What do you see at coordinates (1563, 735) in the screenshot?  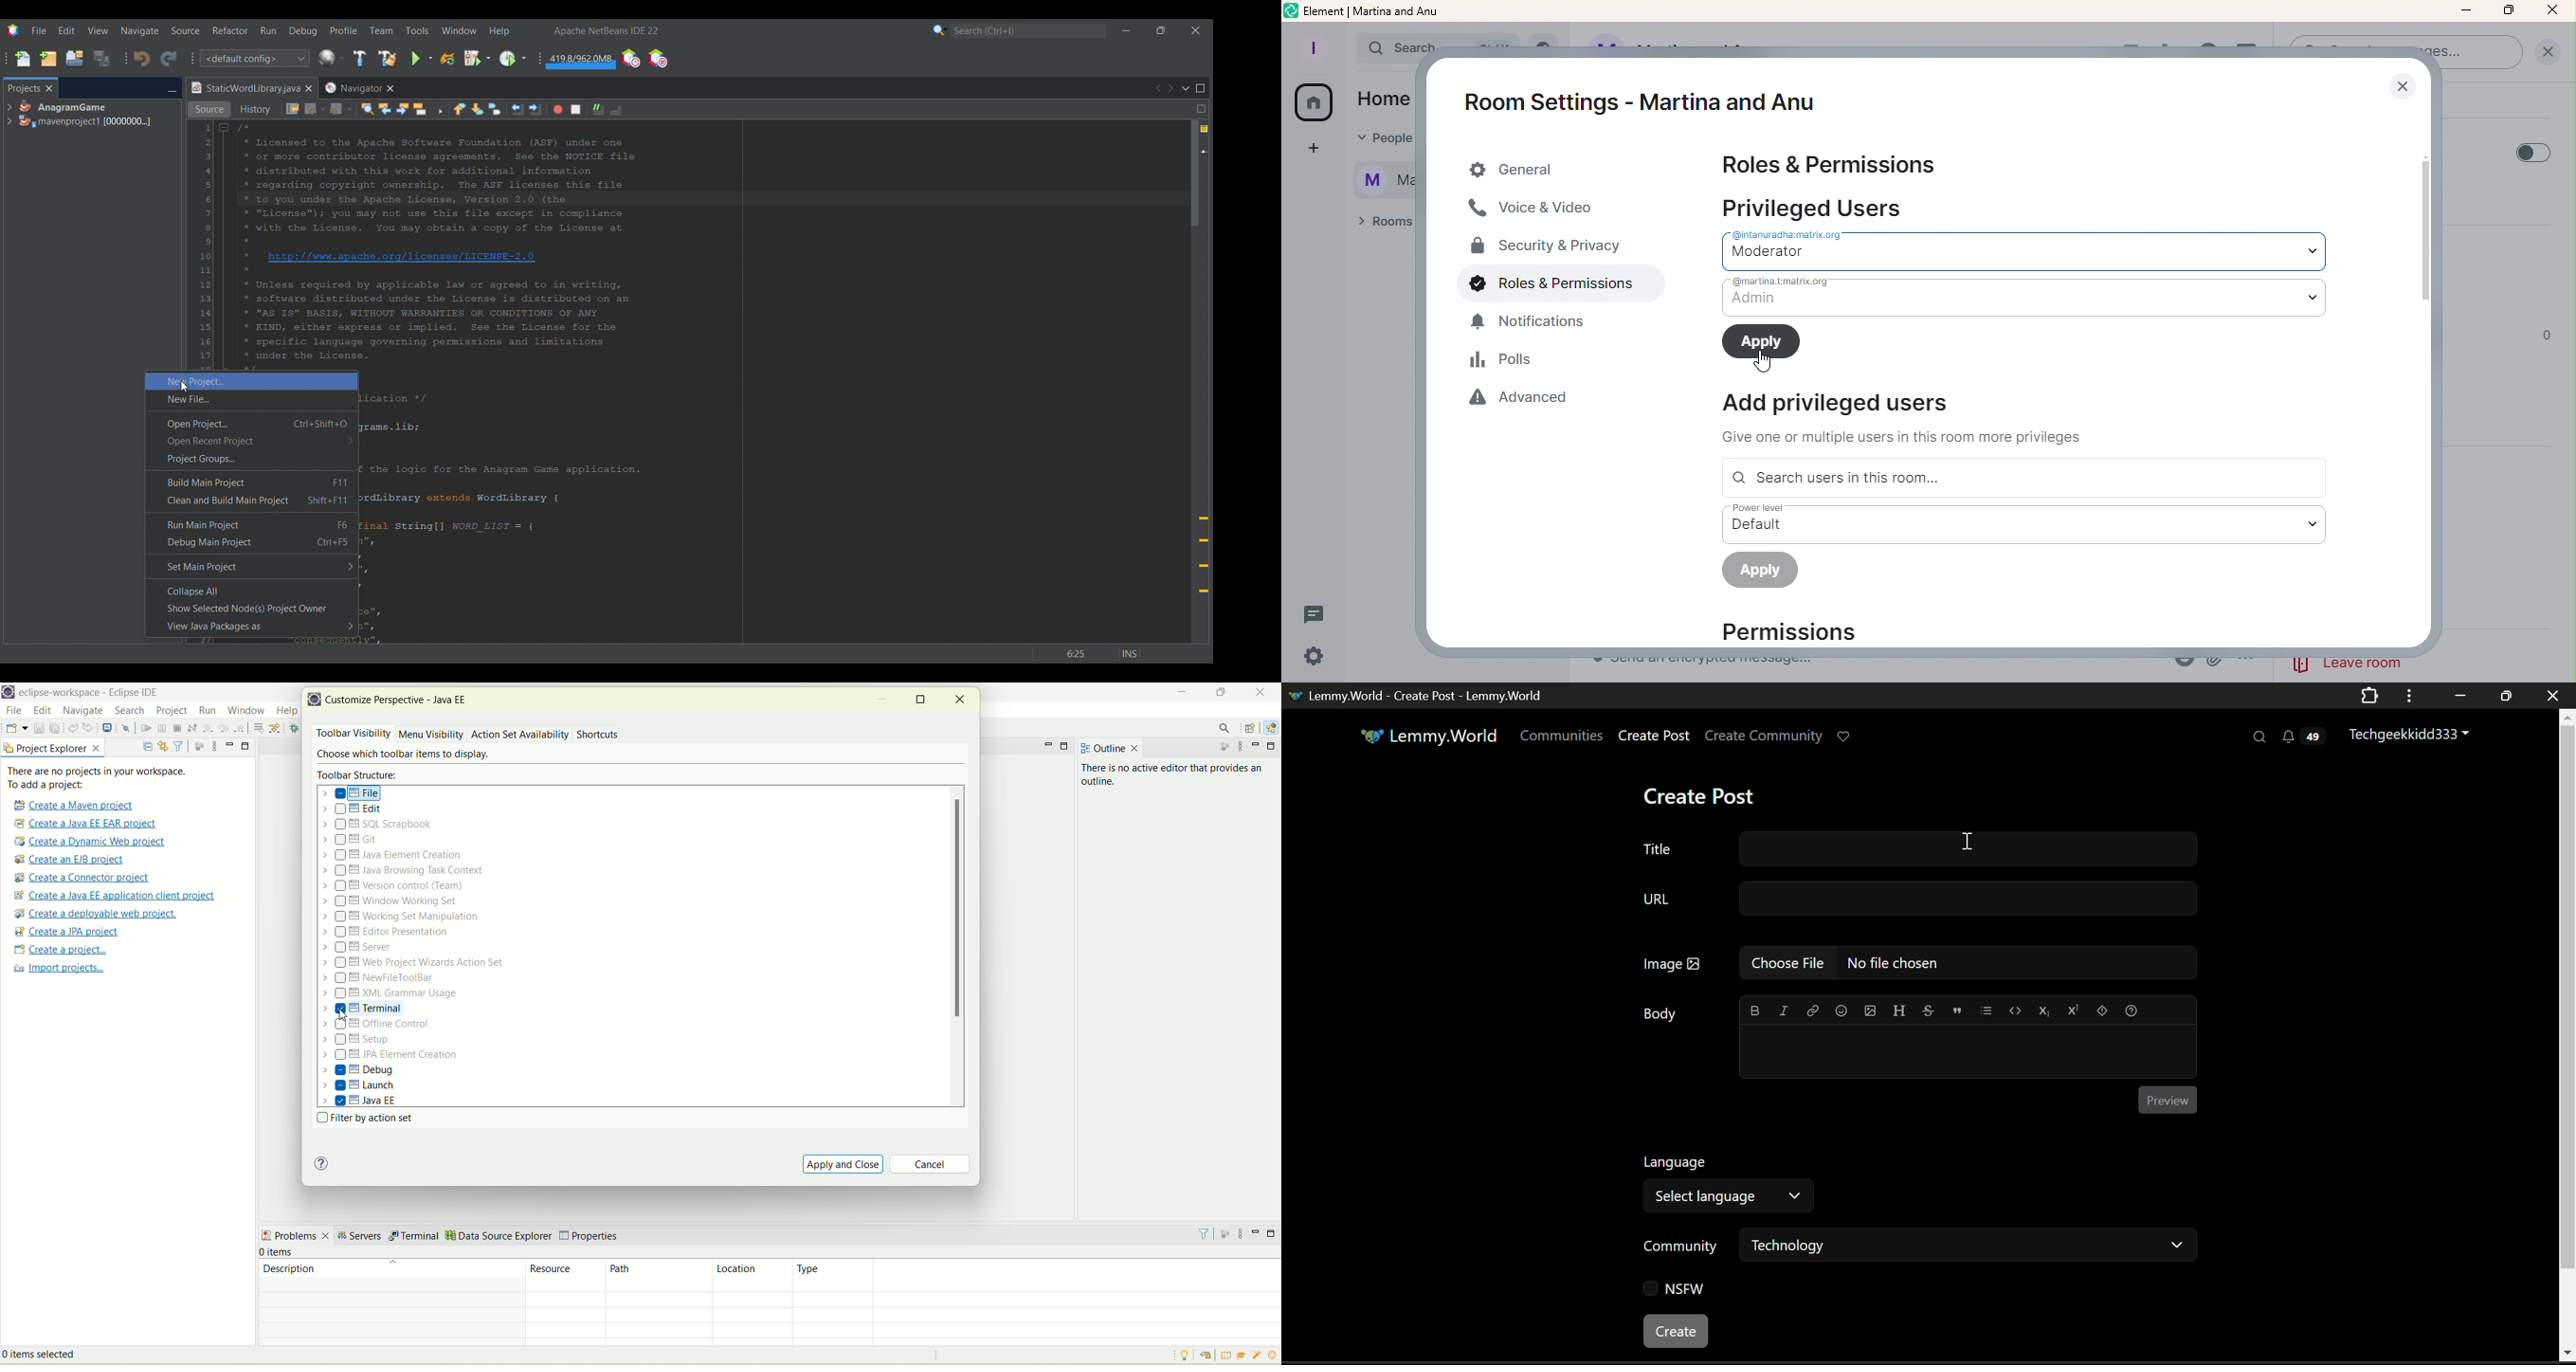 I see `Communities Page Open` at bounding box center [1563, 735].